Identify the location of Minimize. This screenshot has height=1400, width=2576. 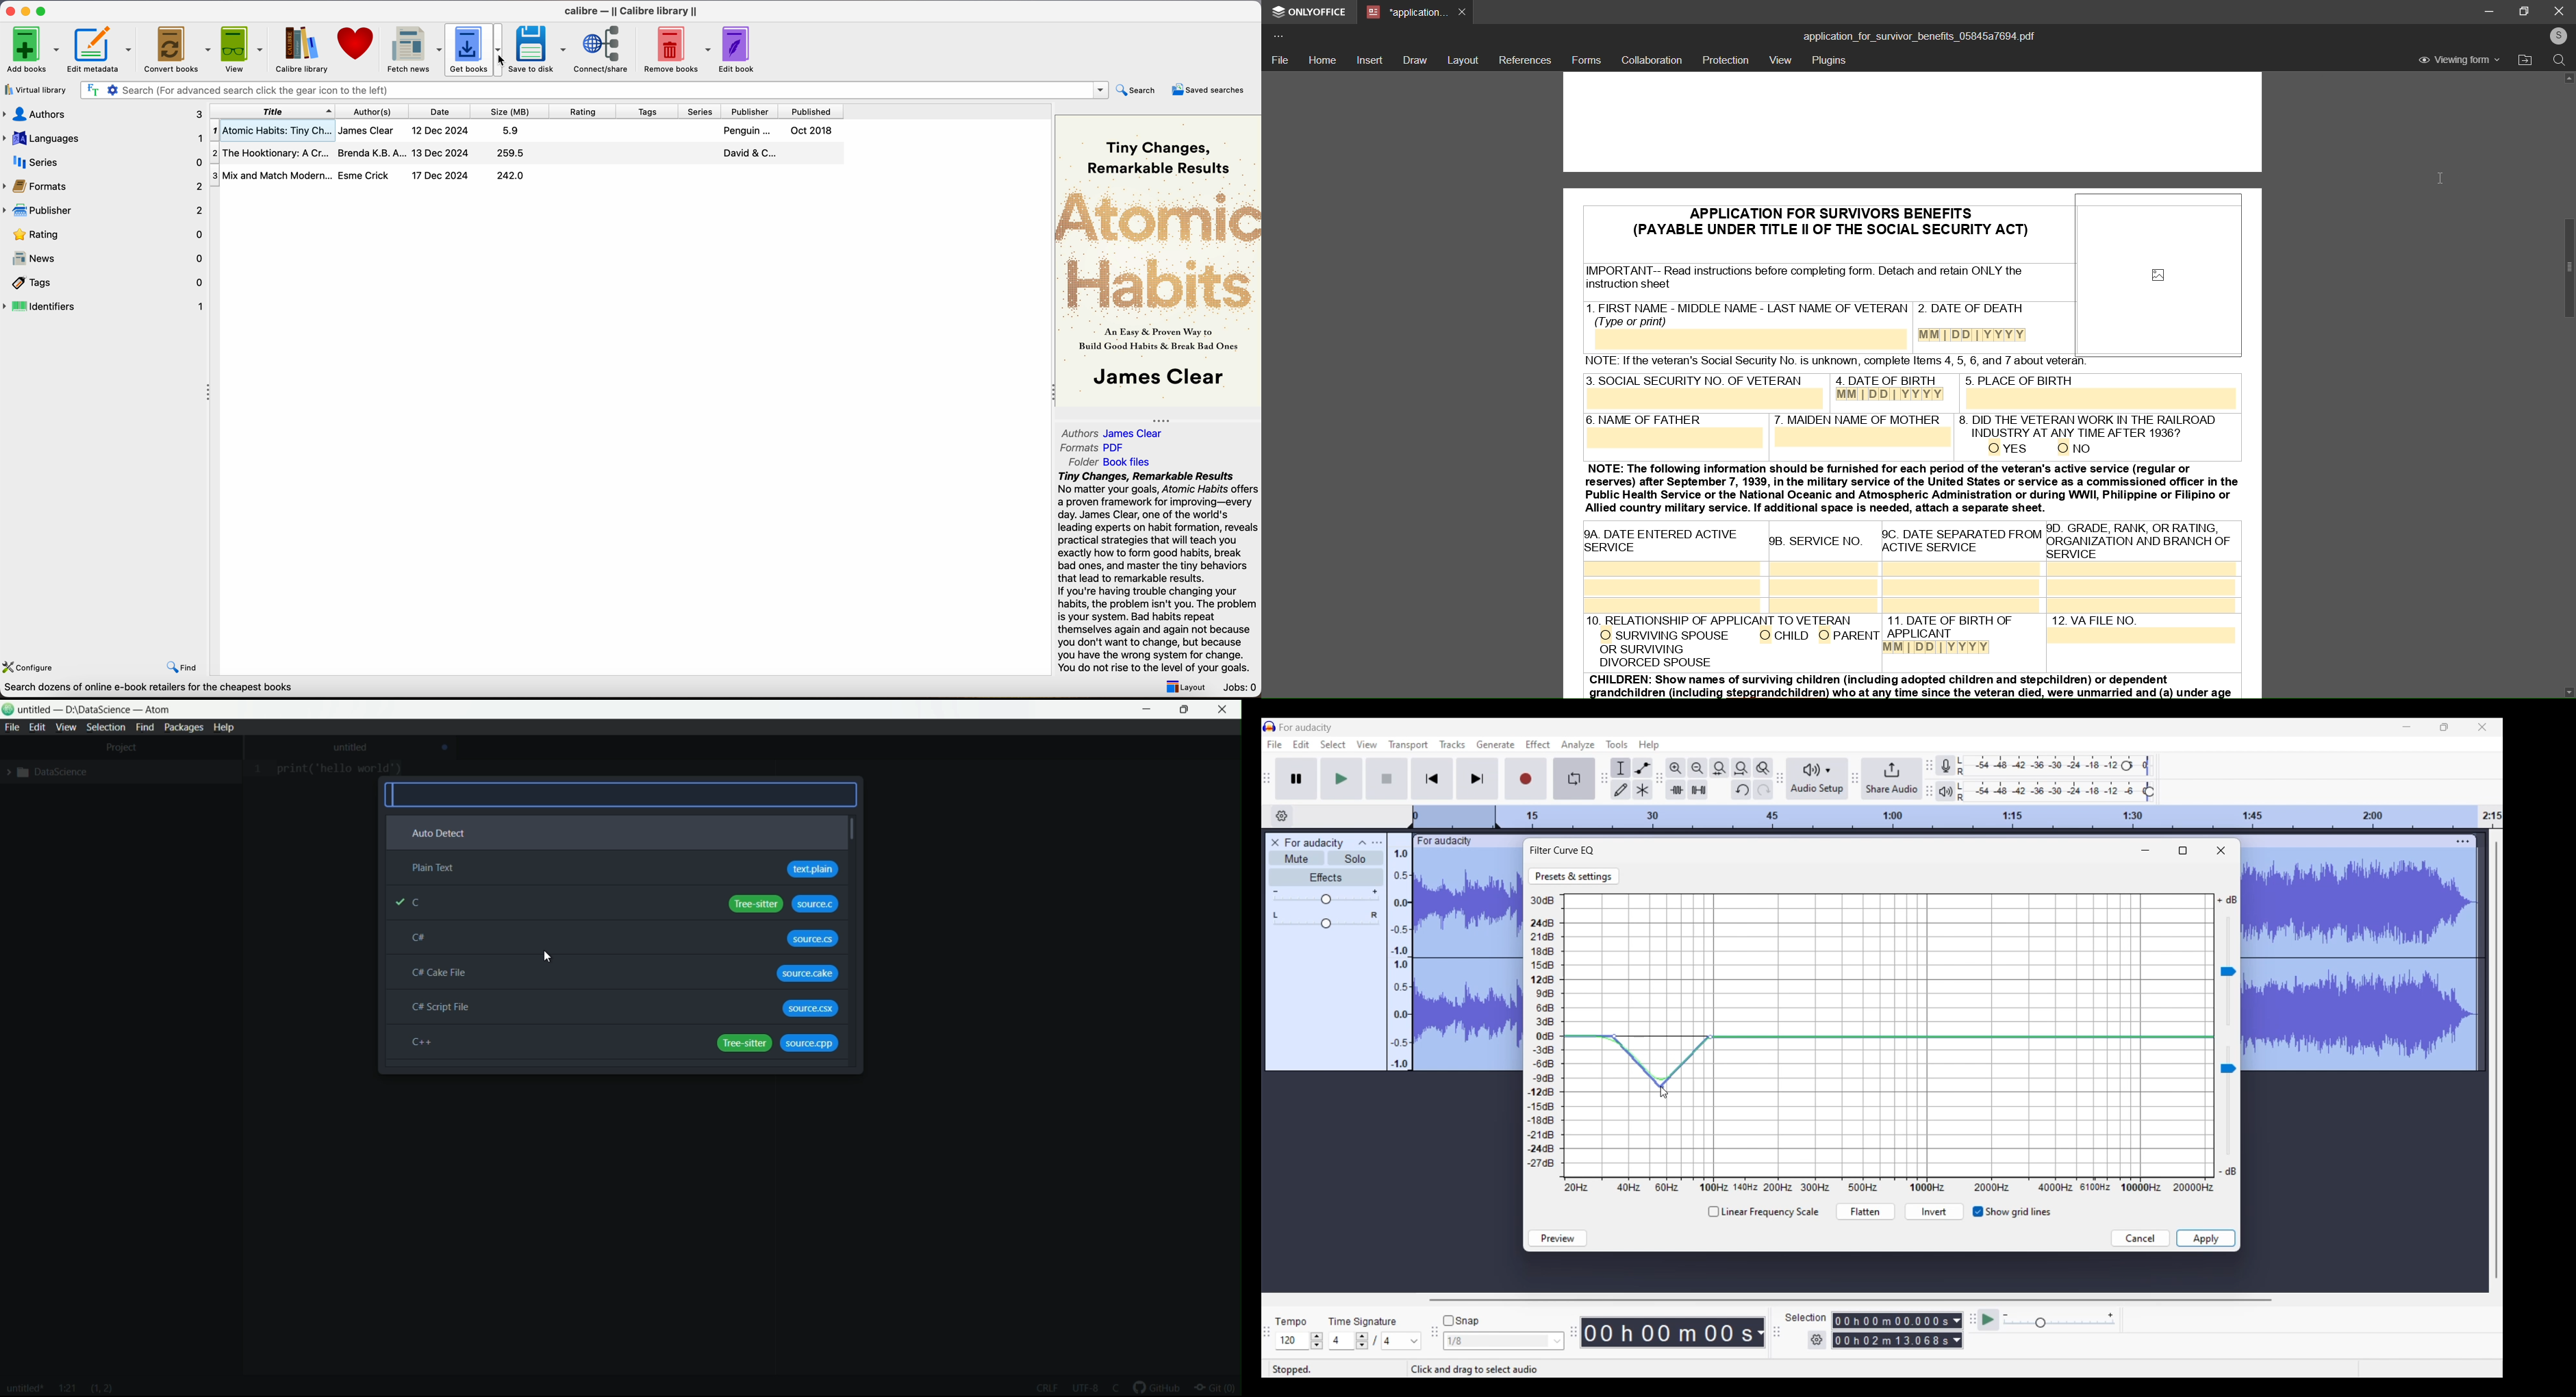
(2146, 850).